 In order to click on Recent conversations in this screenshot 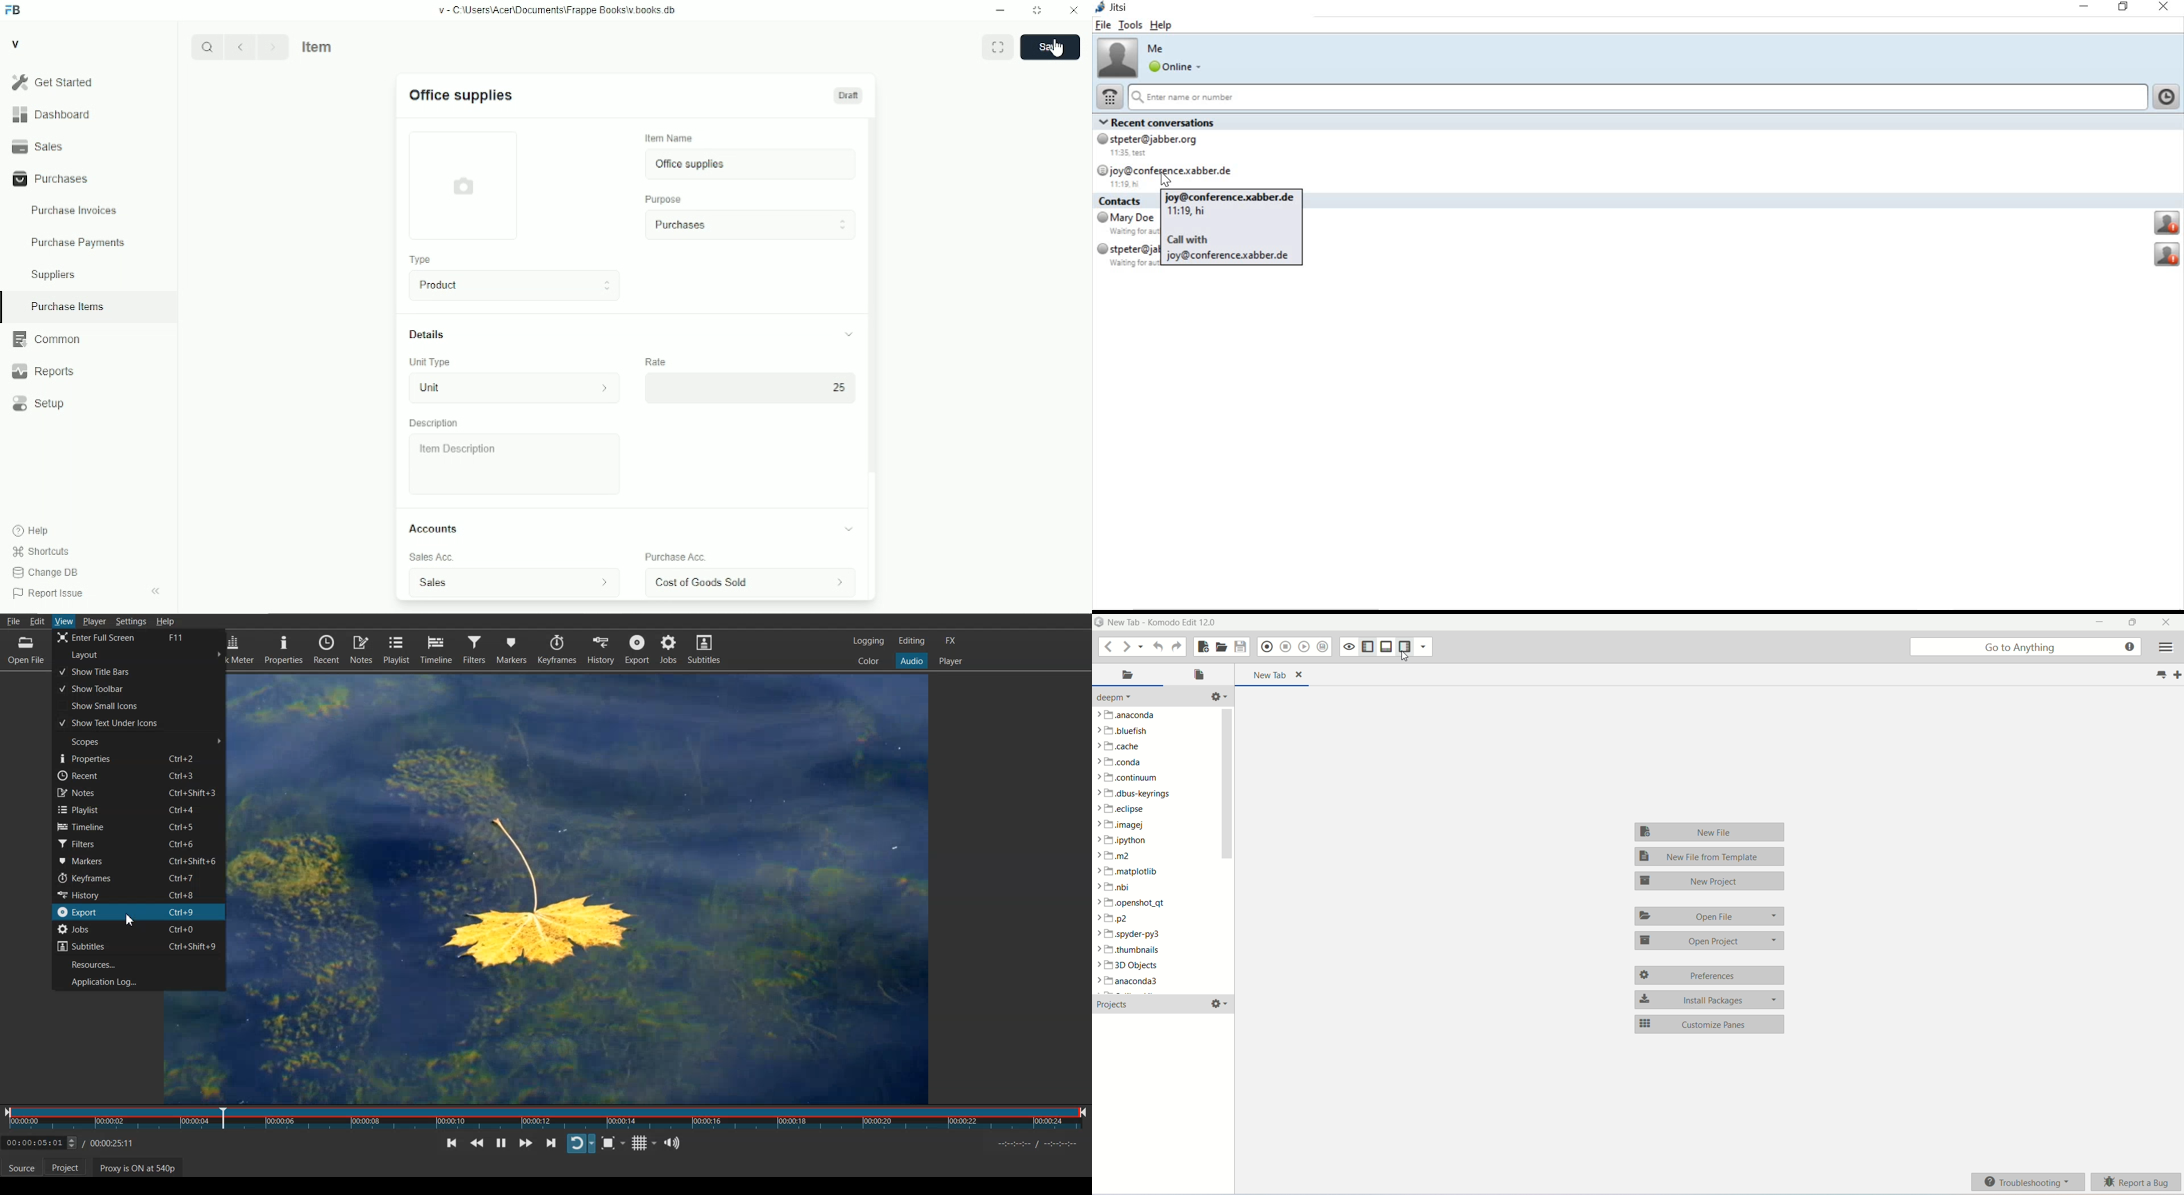, I will do `click(1173, 122)`.